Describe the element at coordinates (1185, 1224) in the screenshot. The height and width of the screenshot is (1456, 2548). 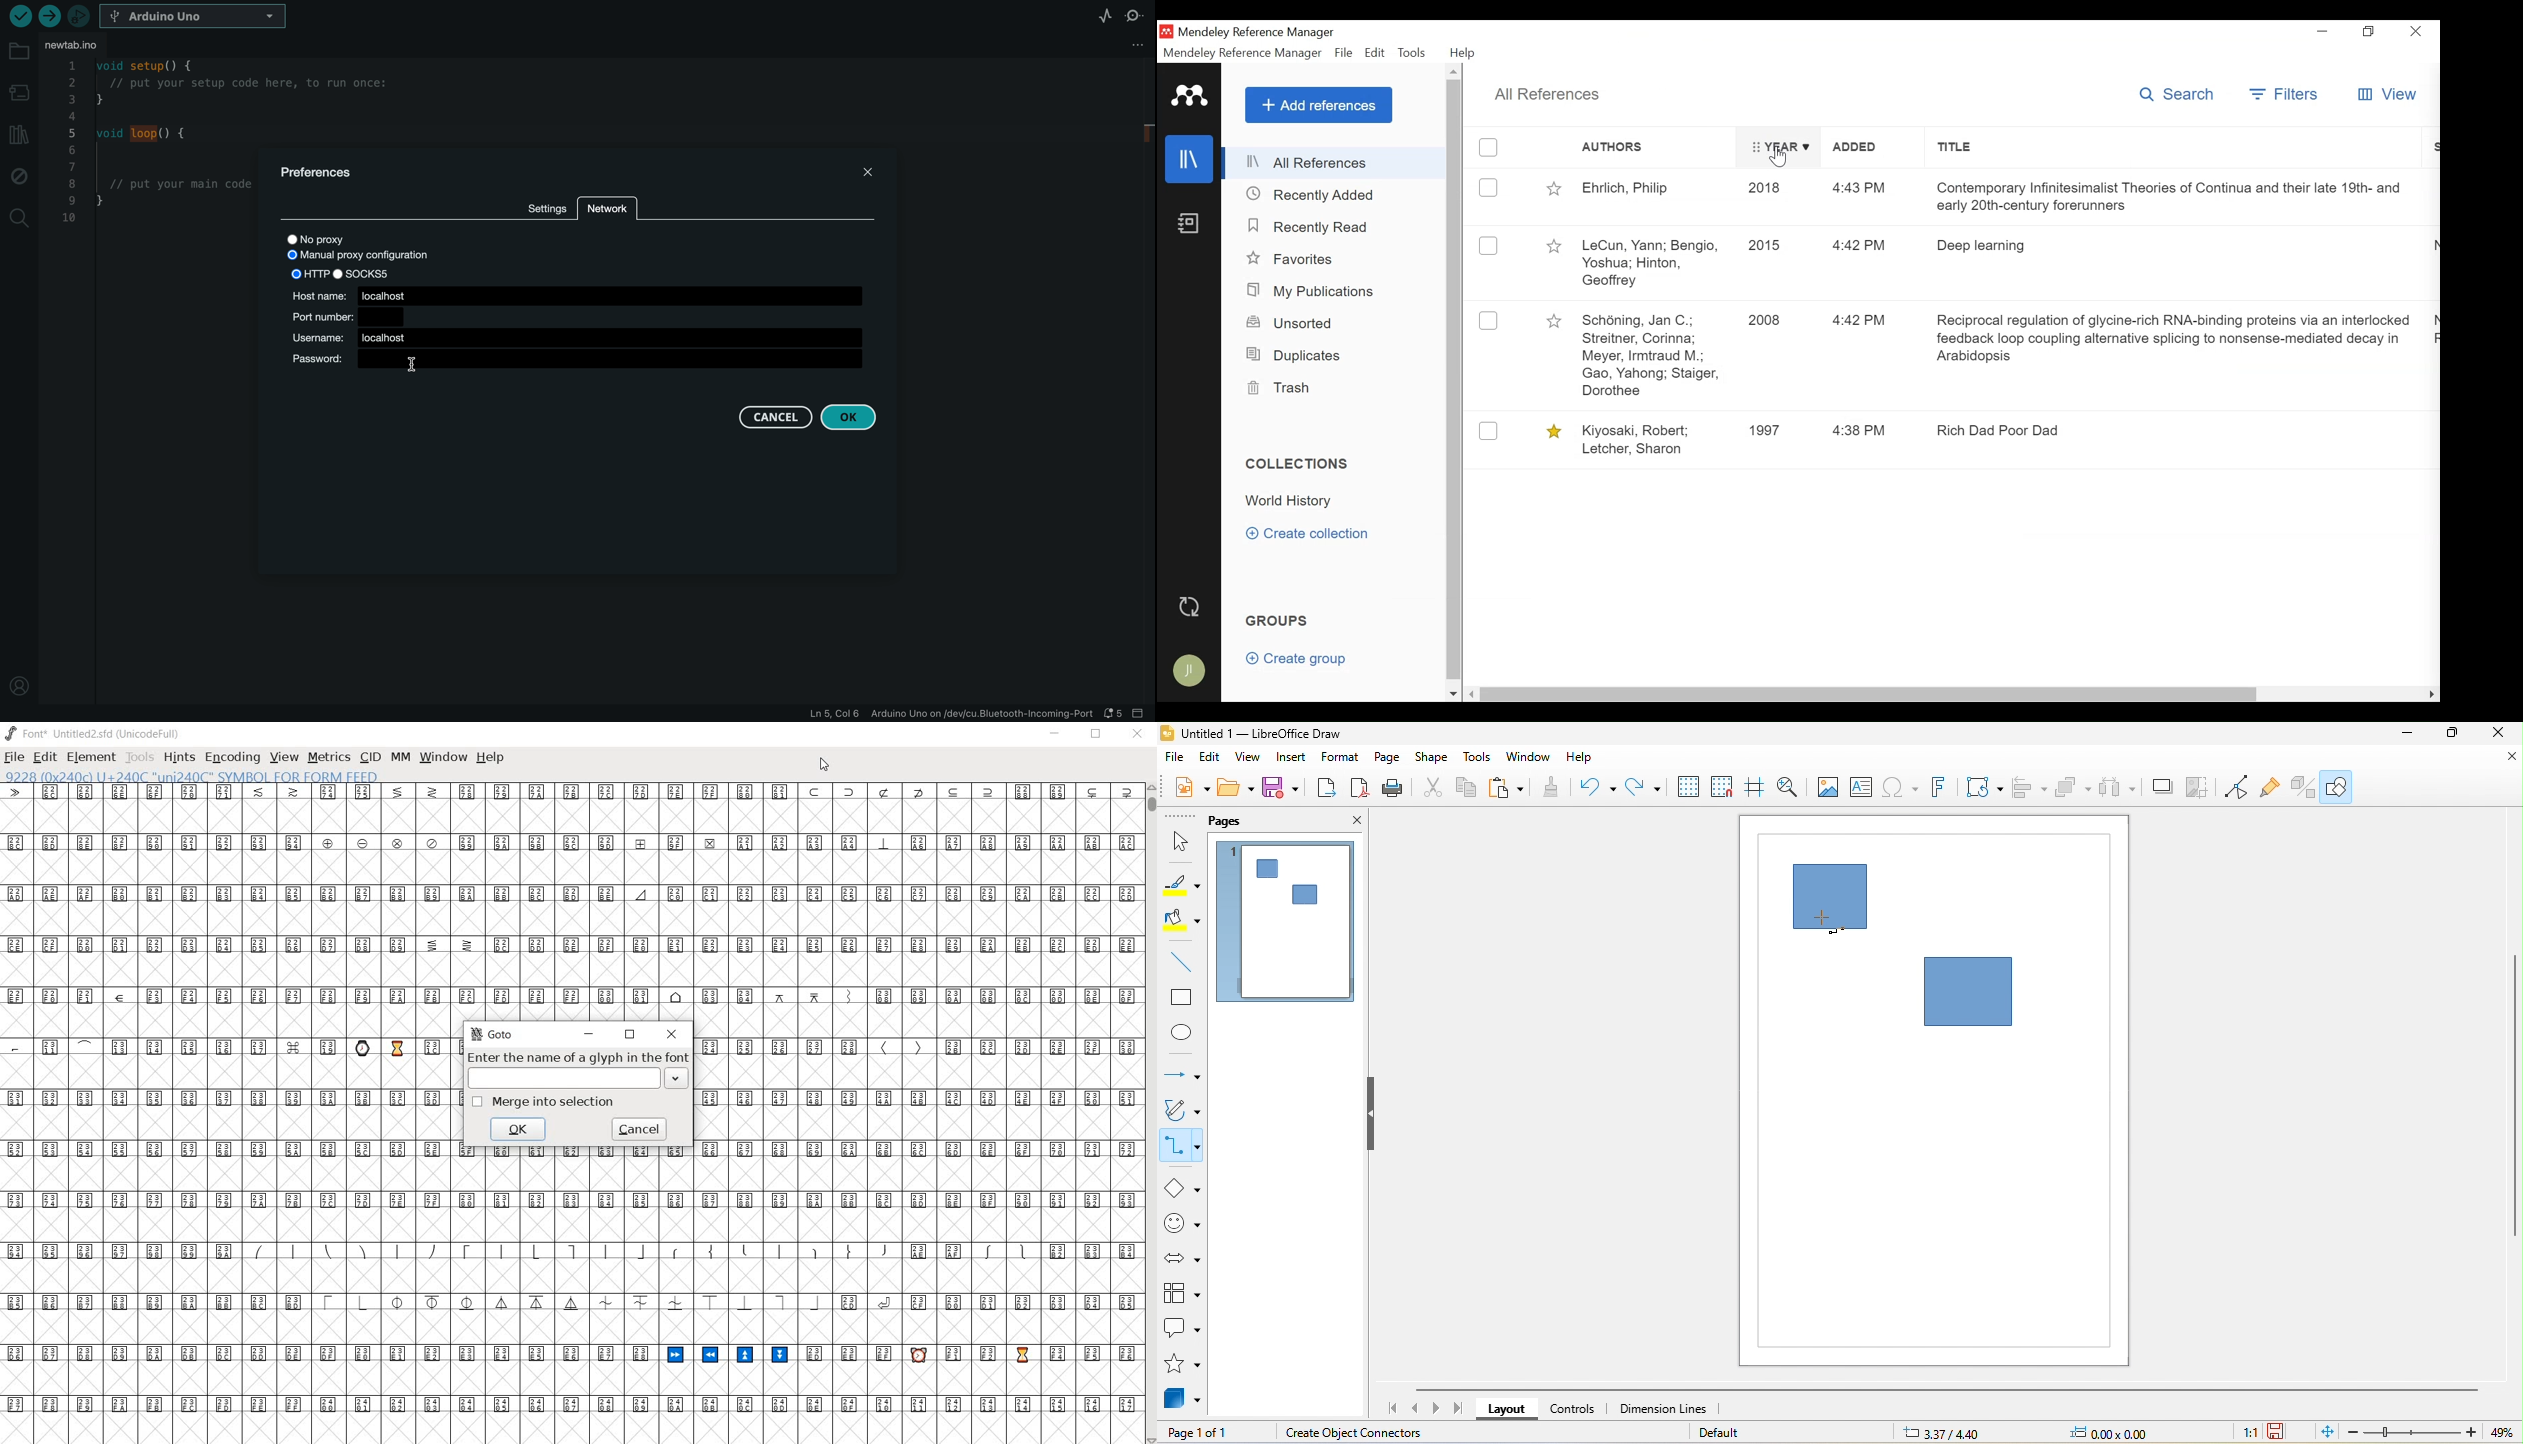
I see `symbol shape` at that location.